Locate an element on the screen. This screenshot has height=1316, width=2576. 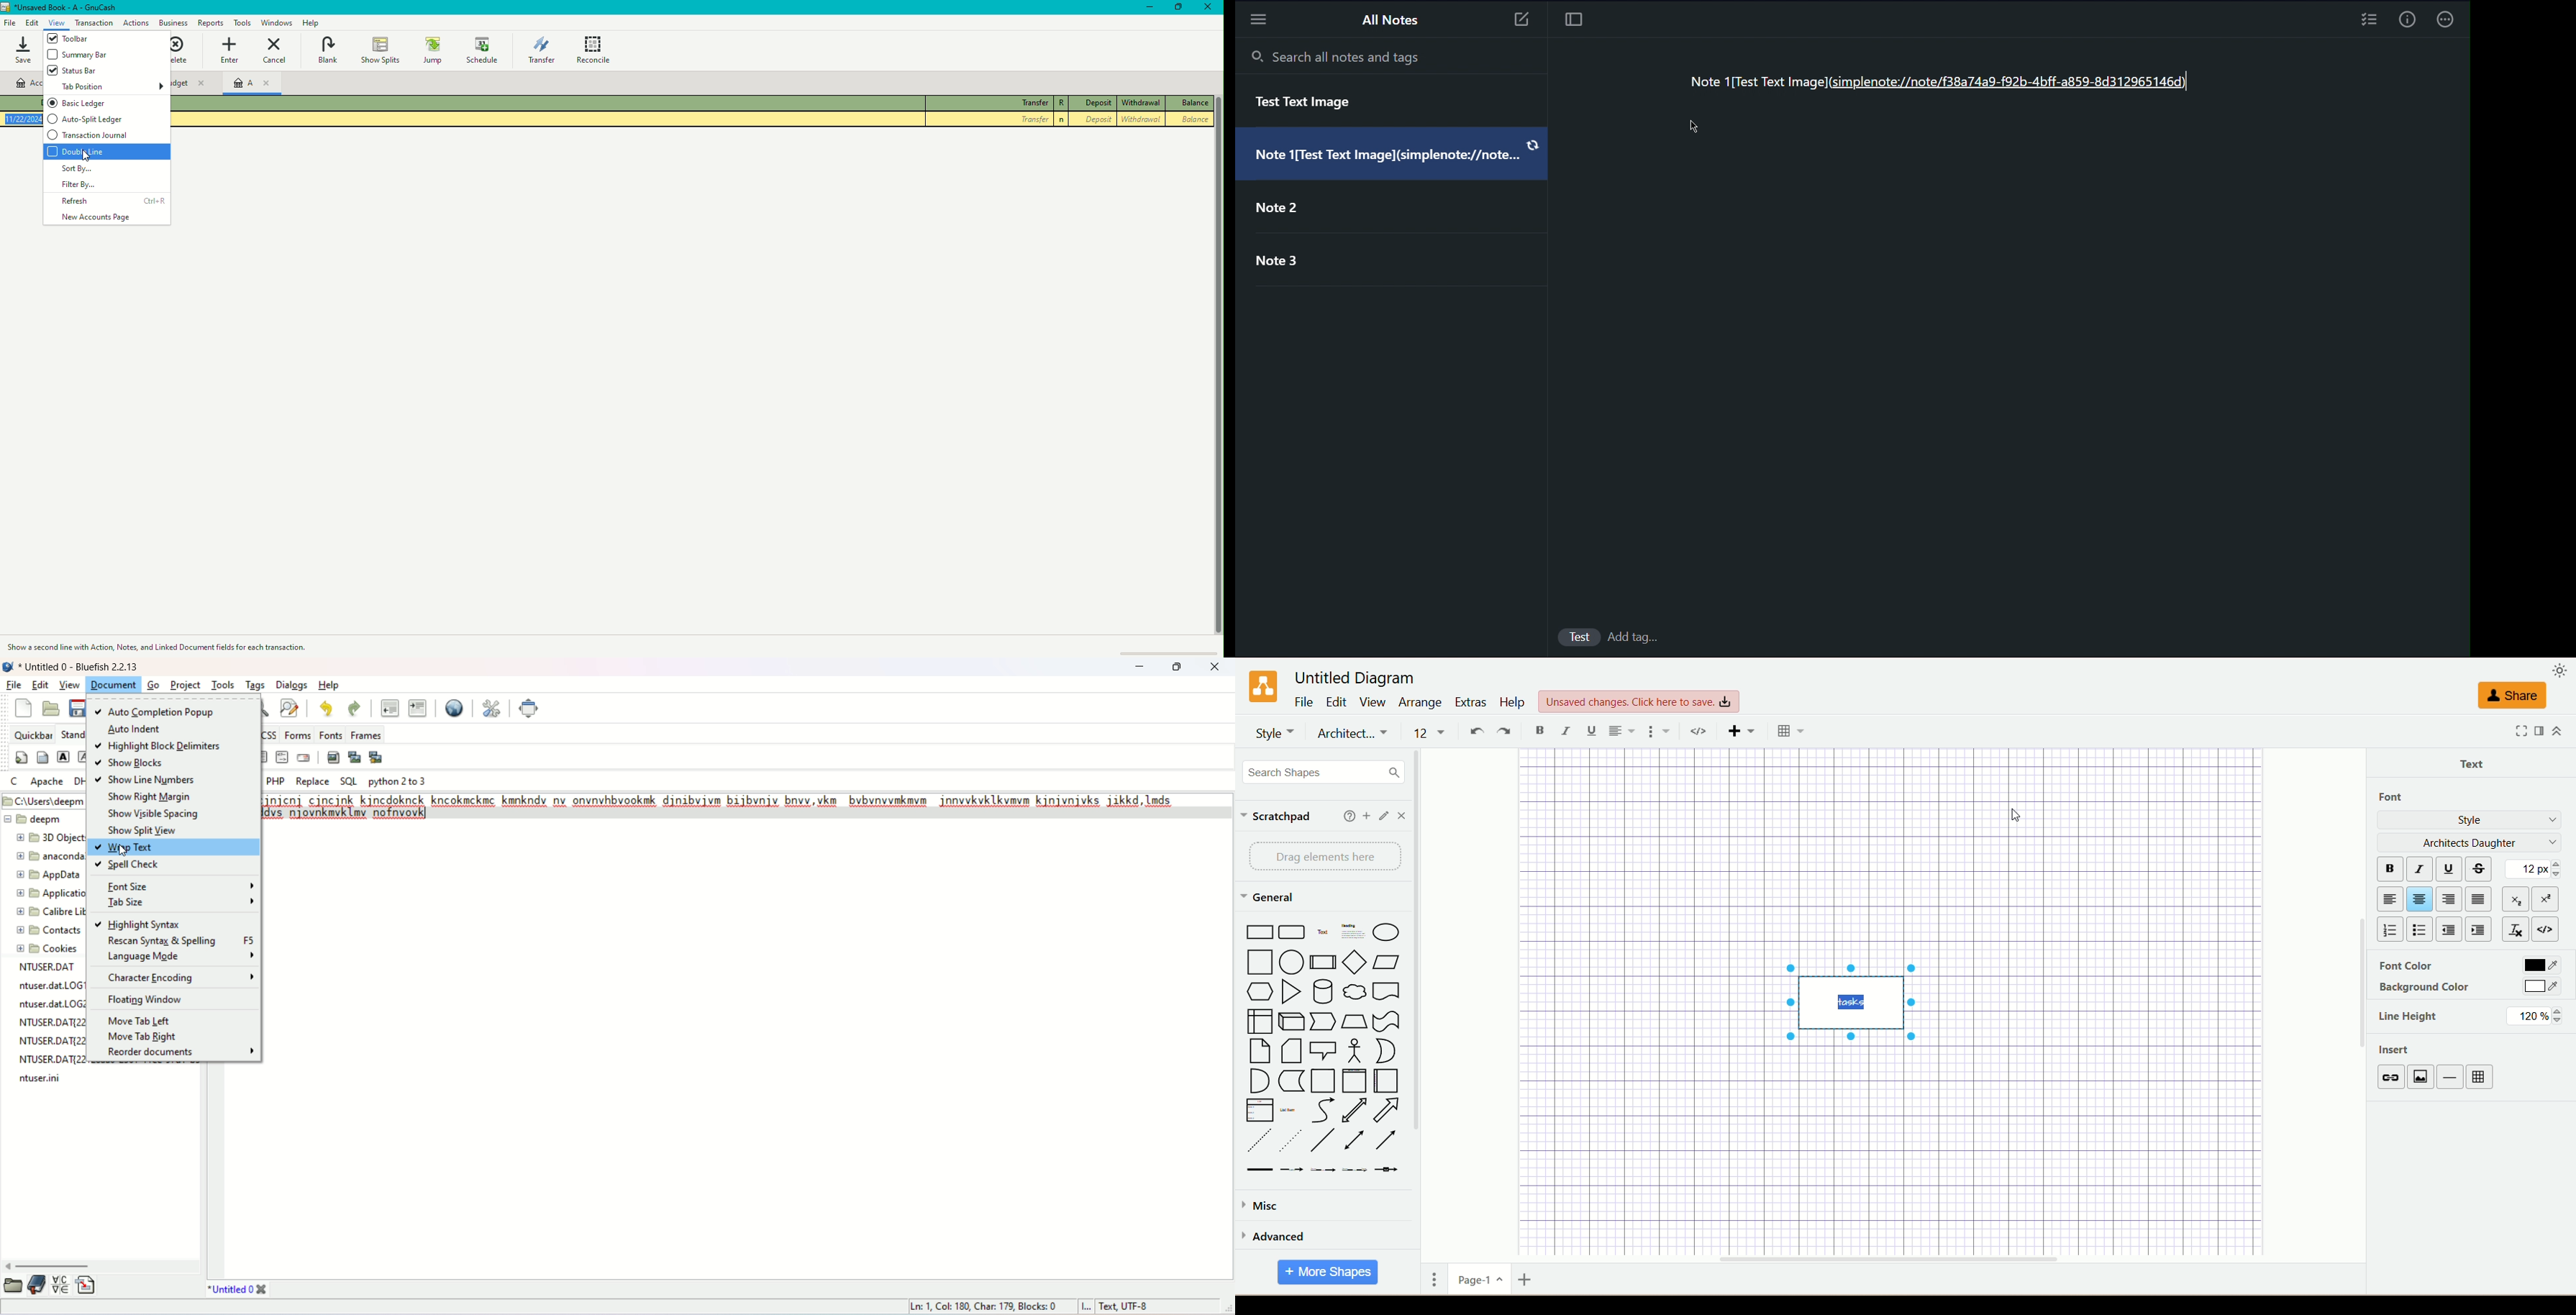
vertical scroll bar is located at coordinates (1420, 1005).